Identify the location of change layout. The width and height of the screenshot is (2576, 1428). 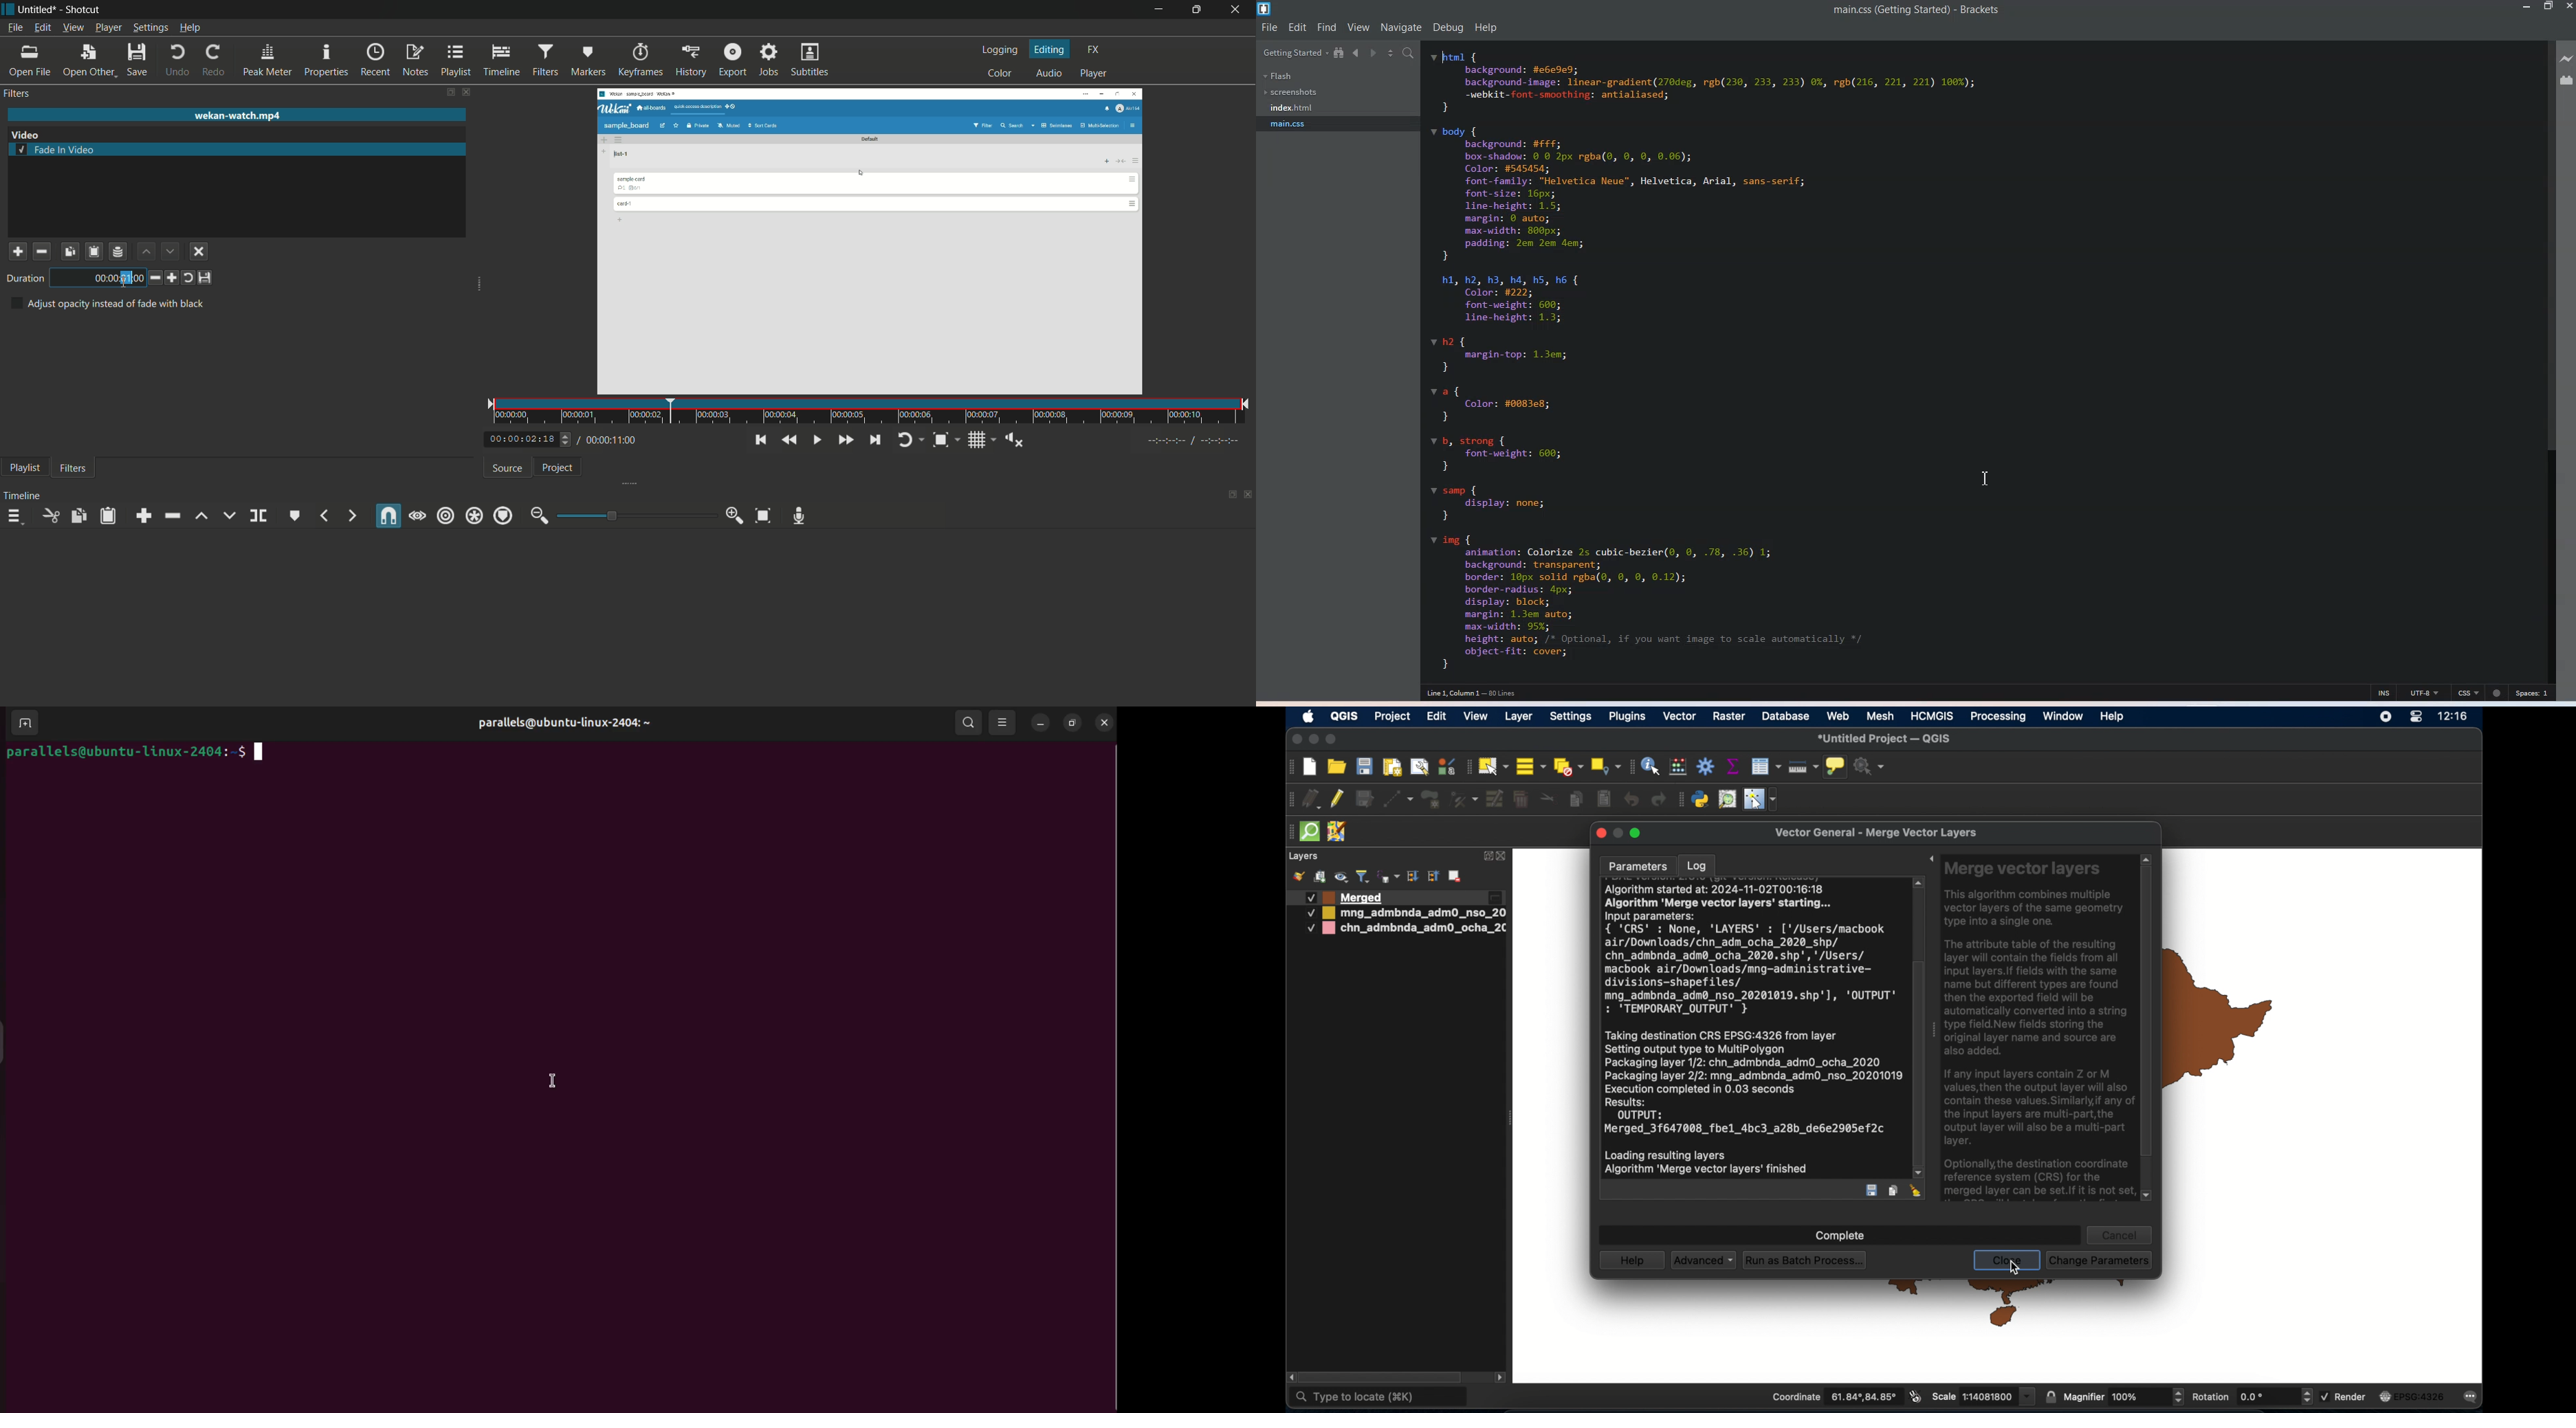
(448, 92).